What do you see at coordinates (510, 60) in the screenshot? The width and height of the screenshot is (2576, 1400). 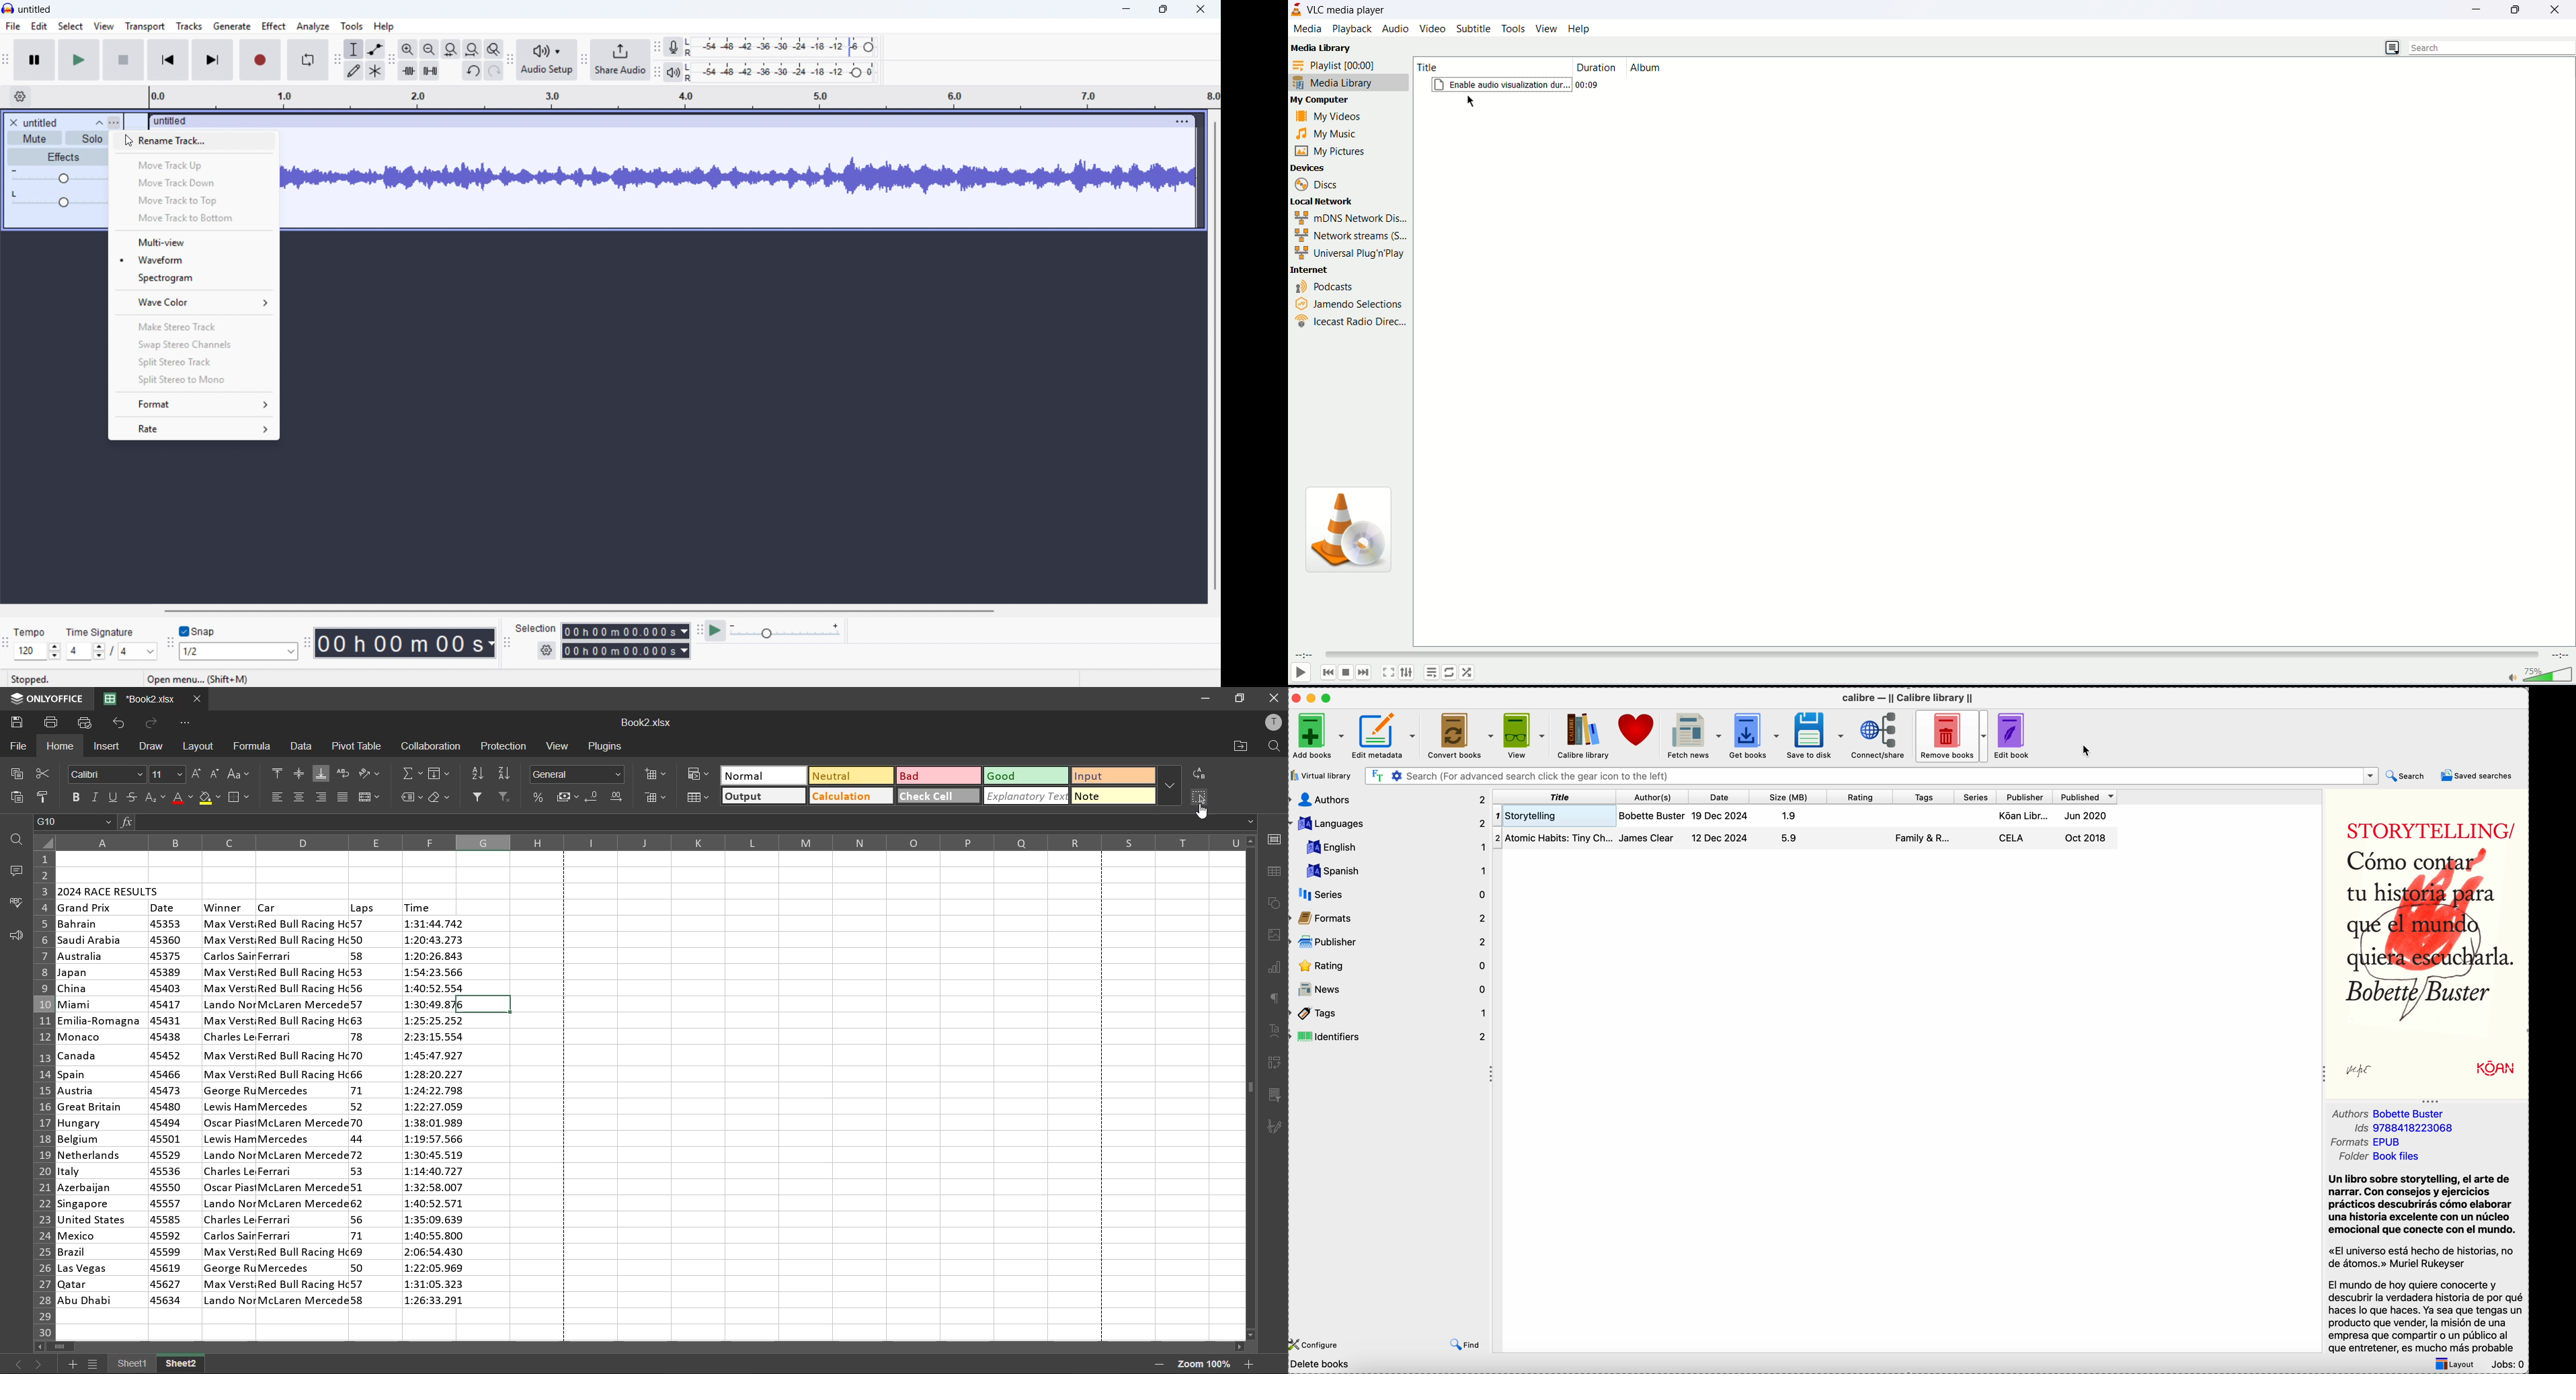 I see `Audio setup toolbar ` at bounding box center [510, 60].